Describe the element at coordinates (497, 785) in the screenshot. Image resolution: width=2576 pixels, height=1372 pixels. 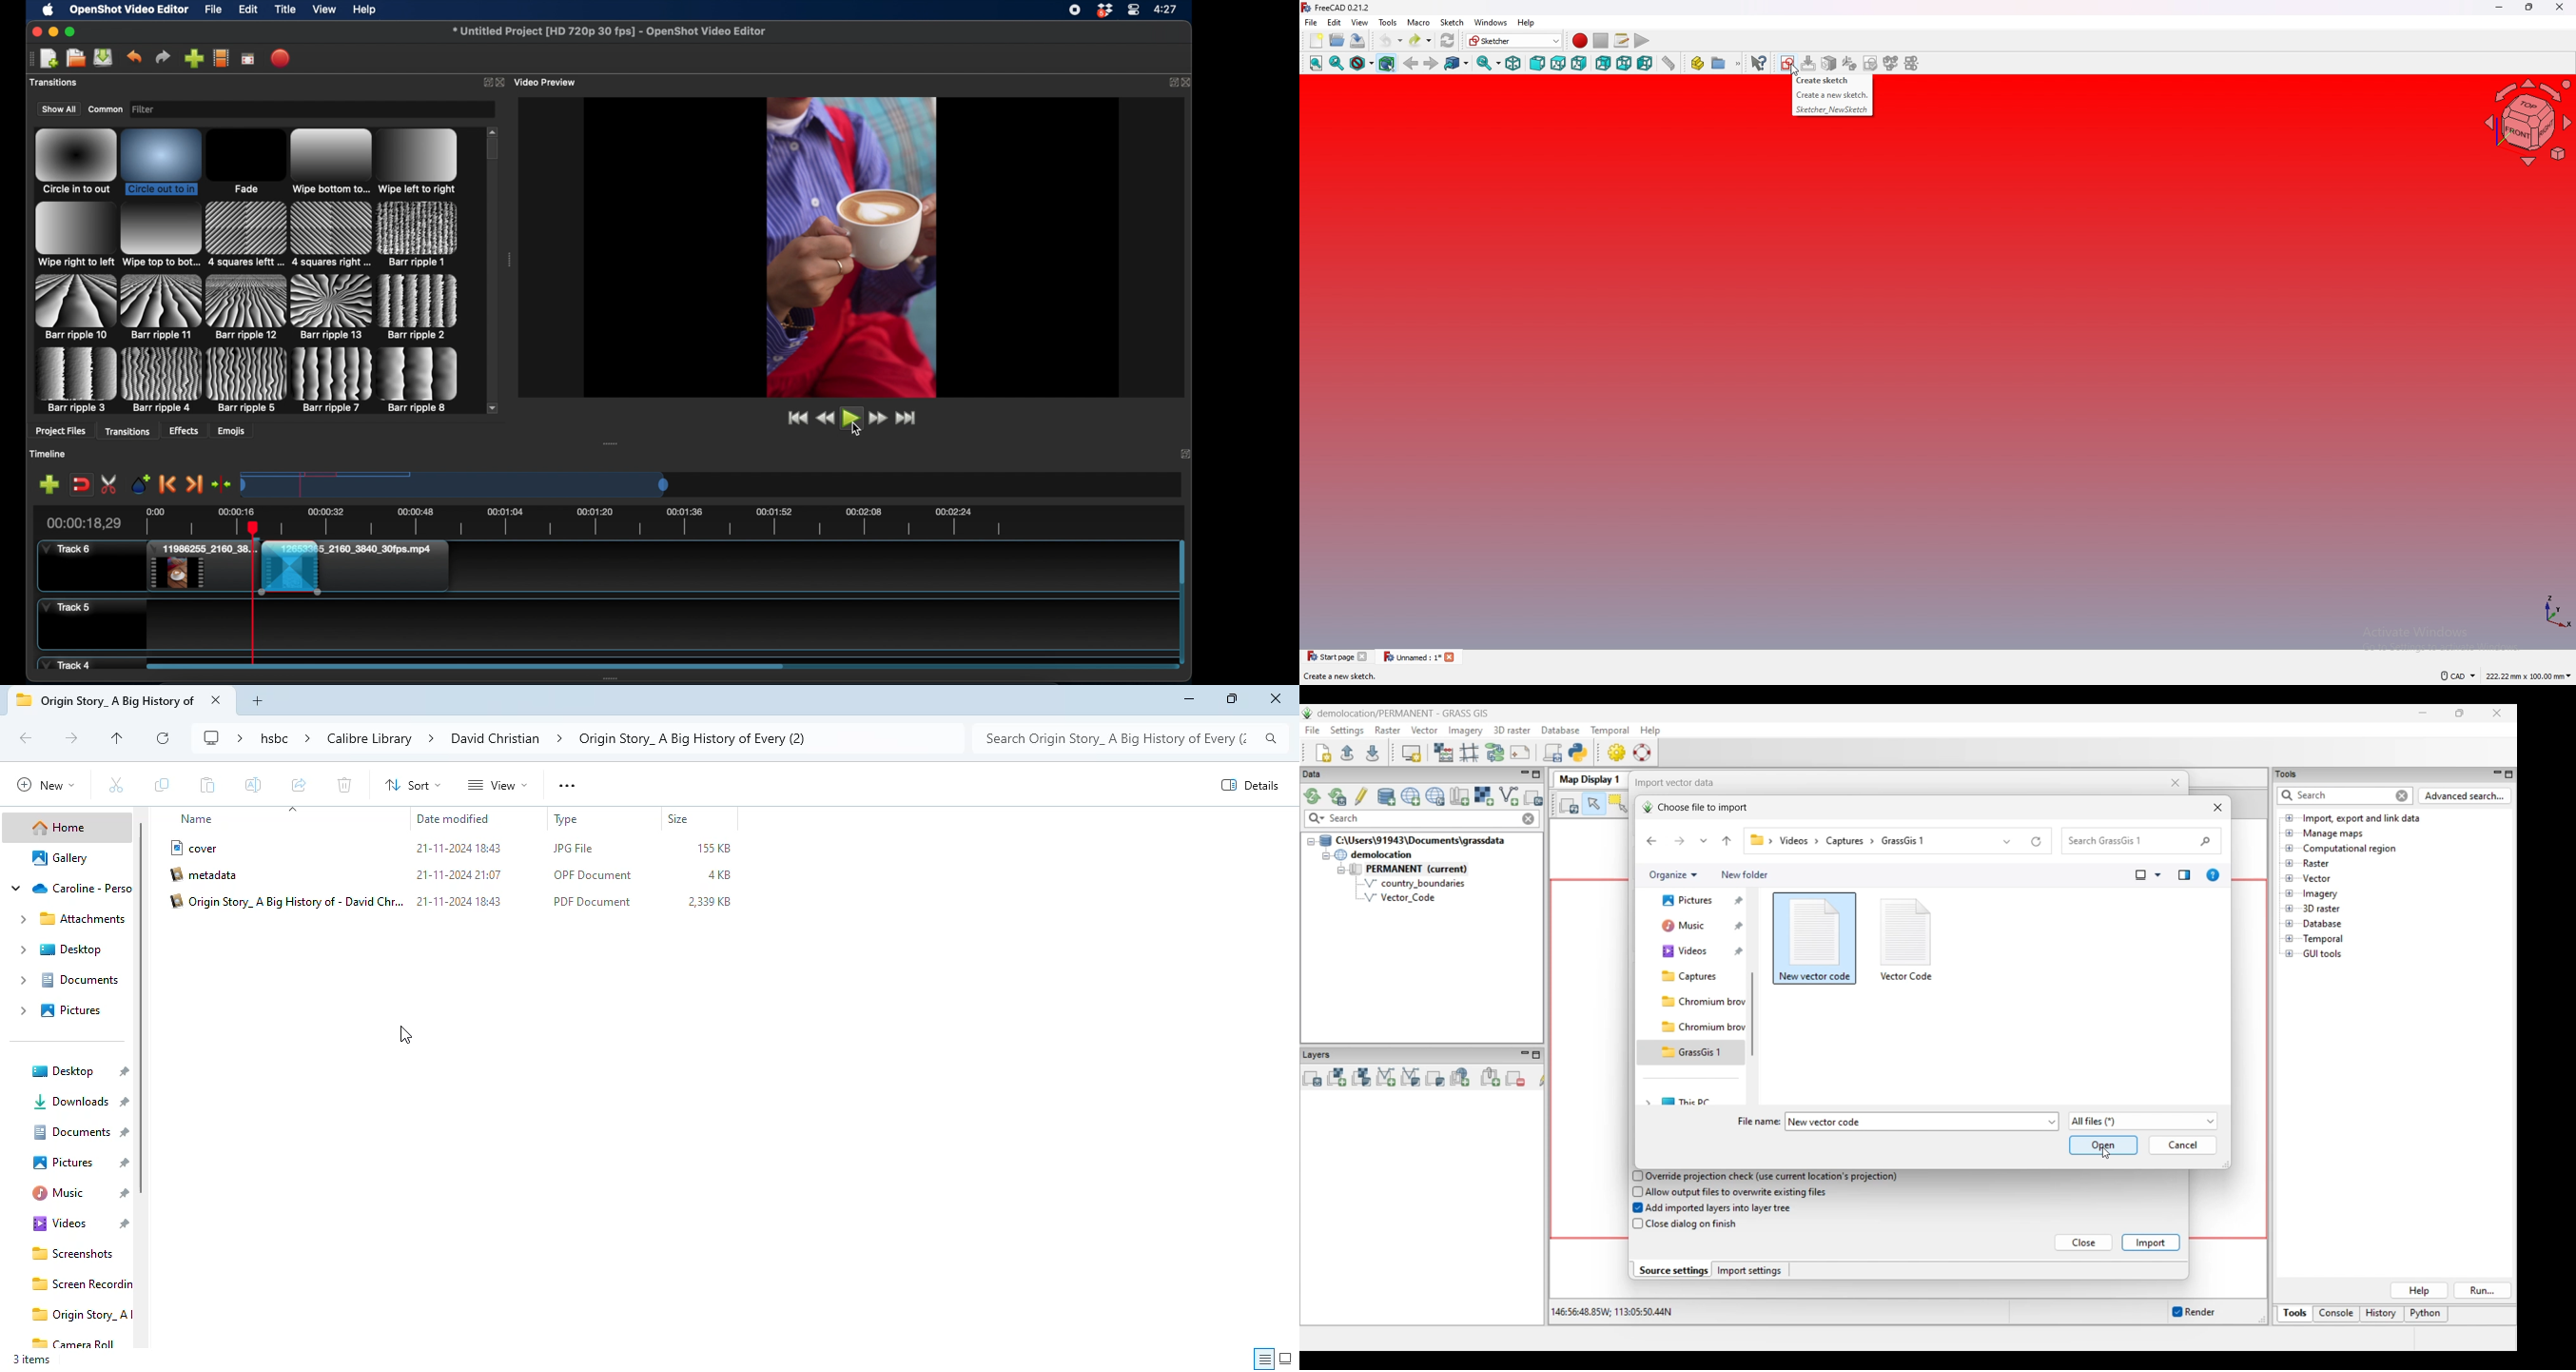
I see `view` at that location.